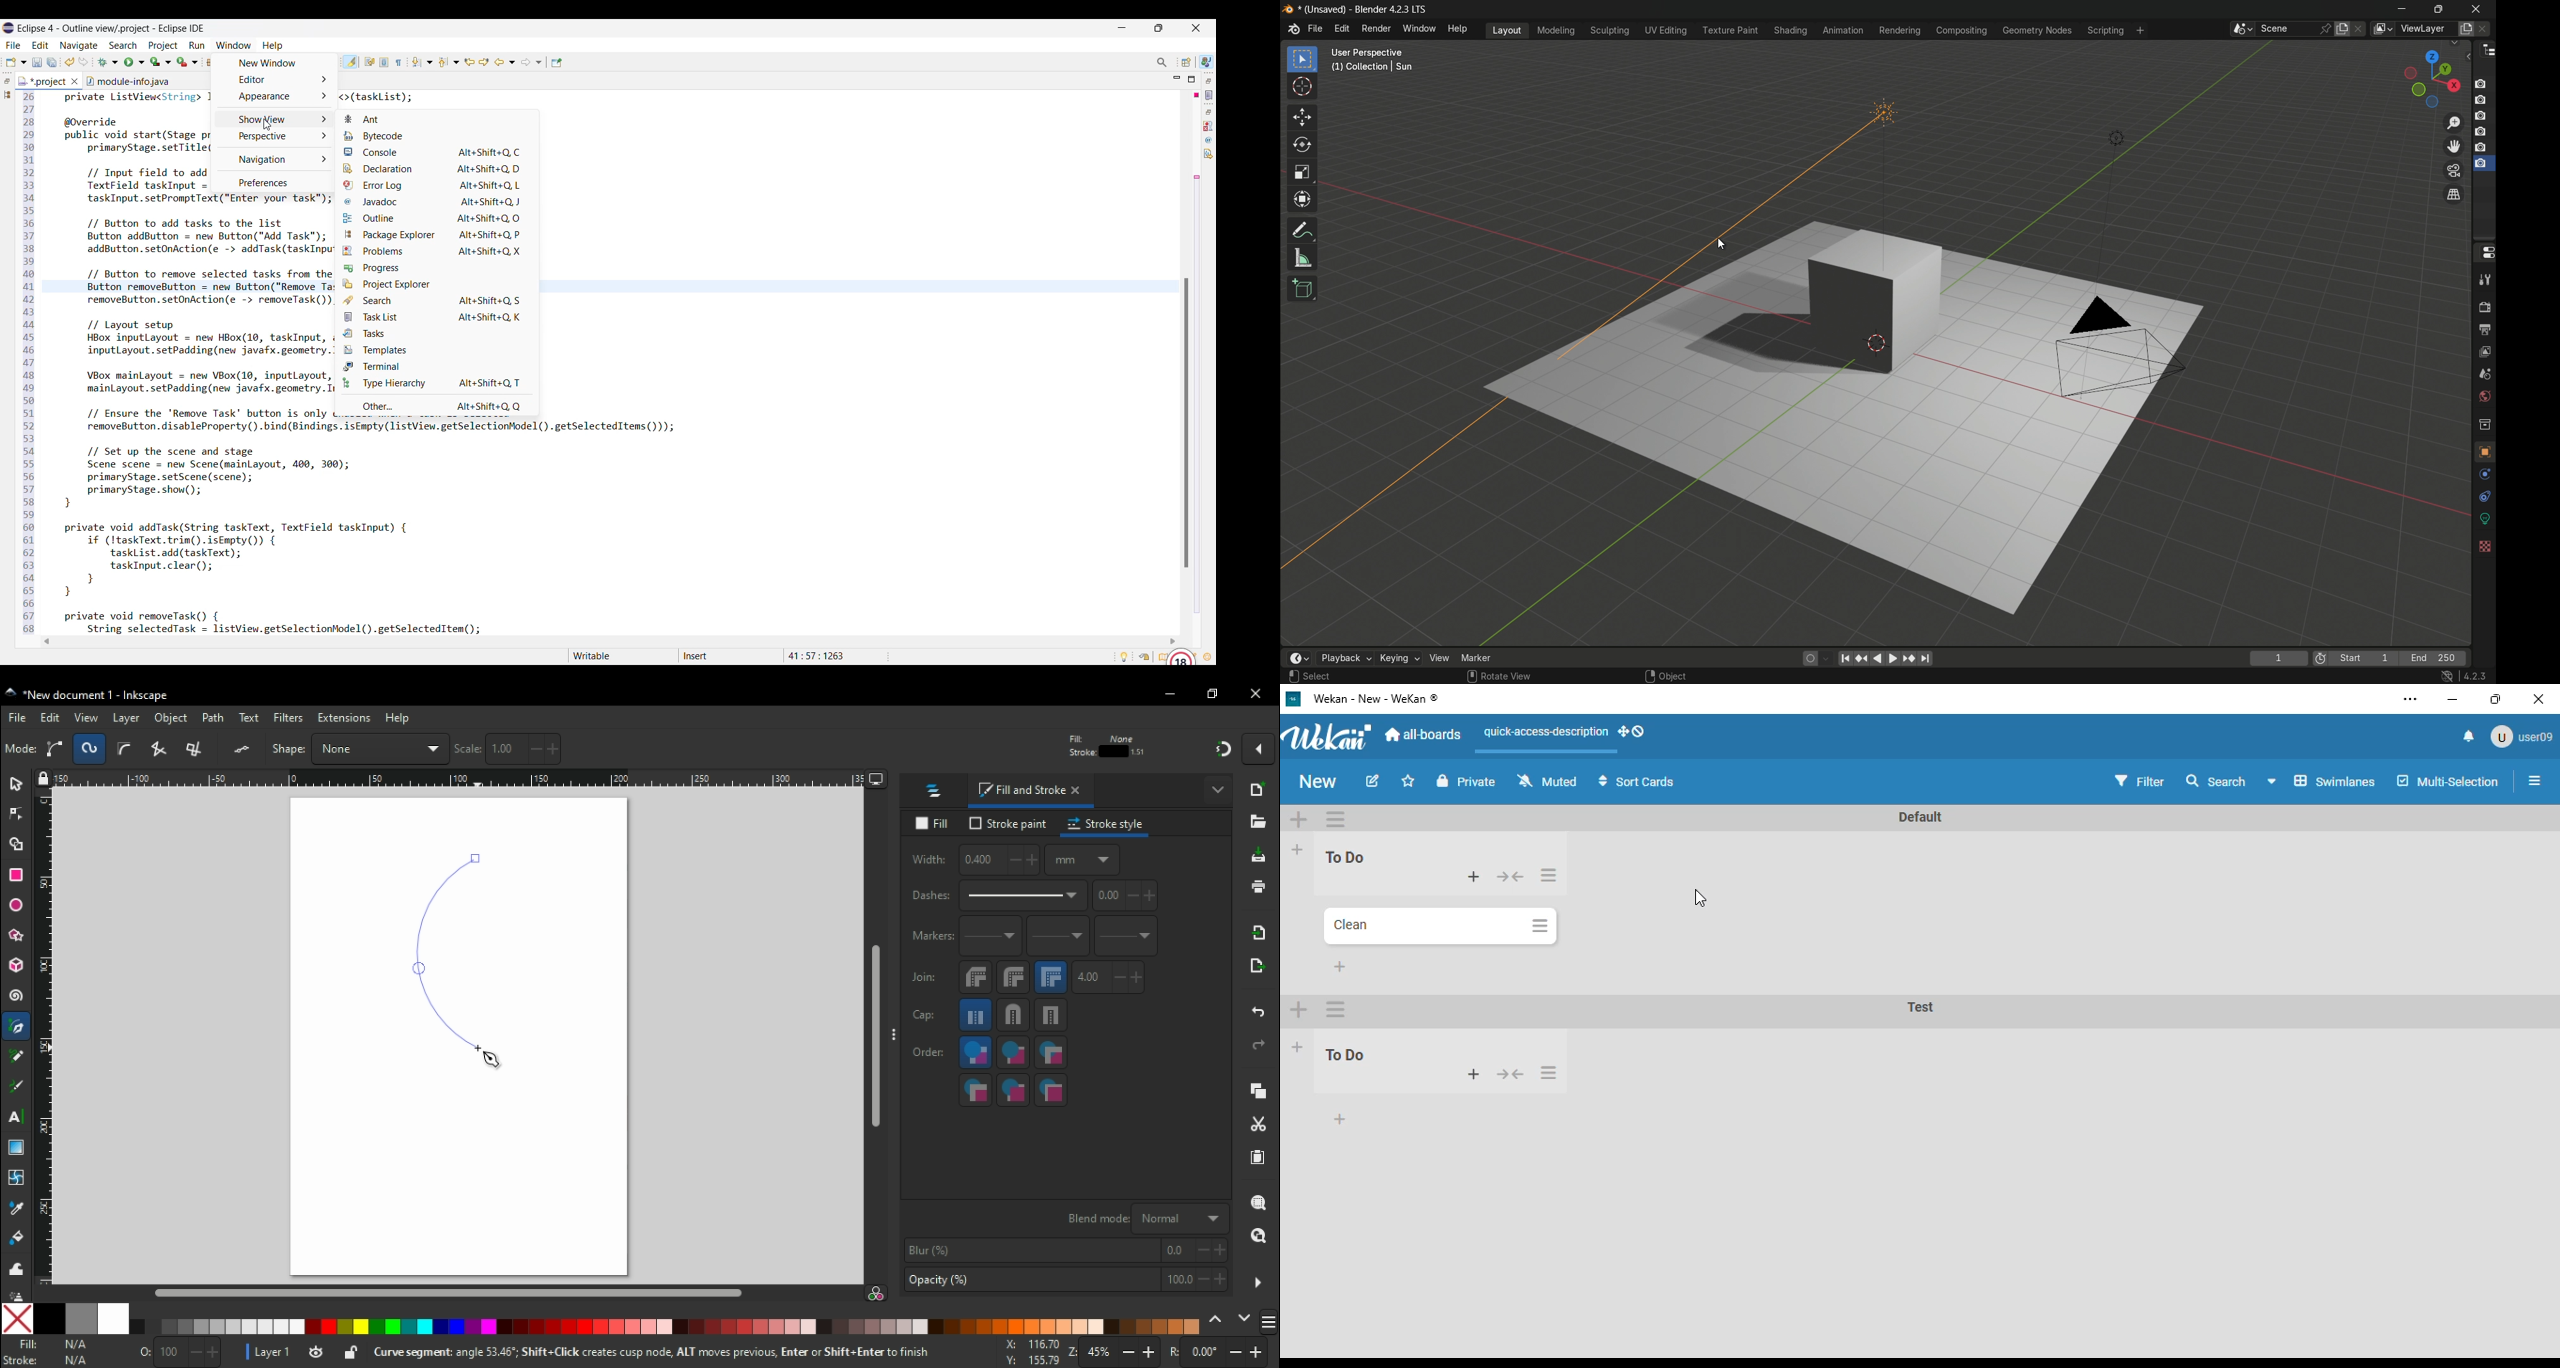 The height and width of the screenshot is (1372, 2576). What do you see at coordinates (18, 1027) in the screenshot?
I see `pen tool` at bounding box center [18, 1027].